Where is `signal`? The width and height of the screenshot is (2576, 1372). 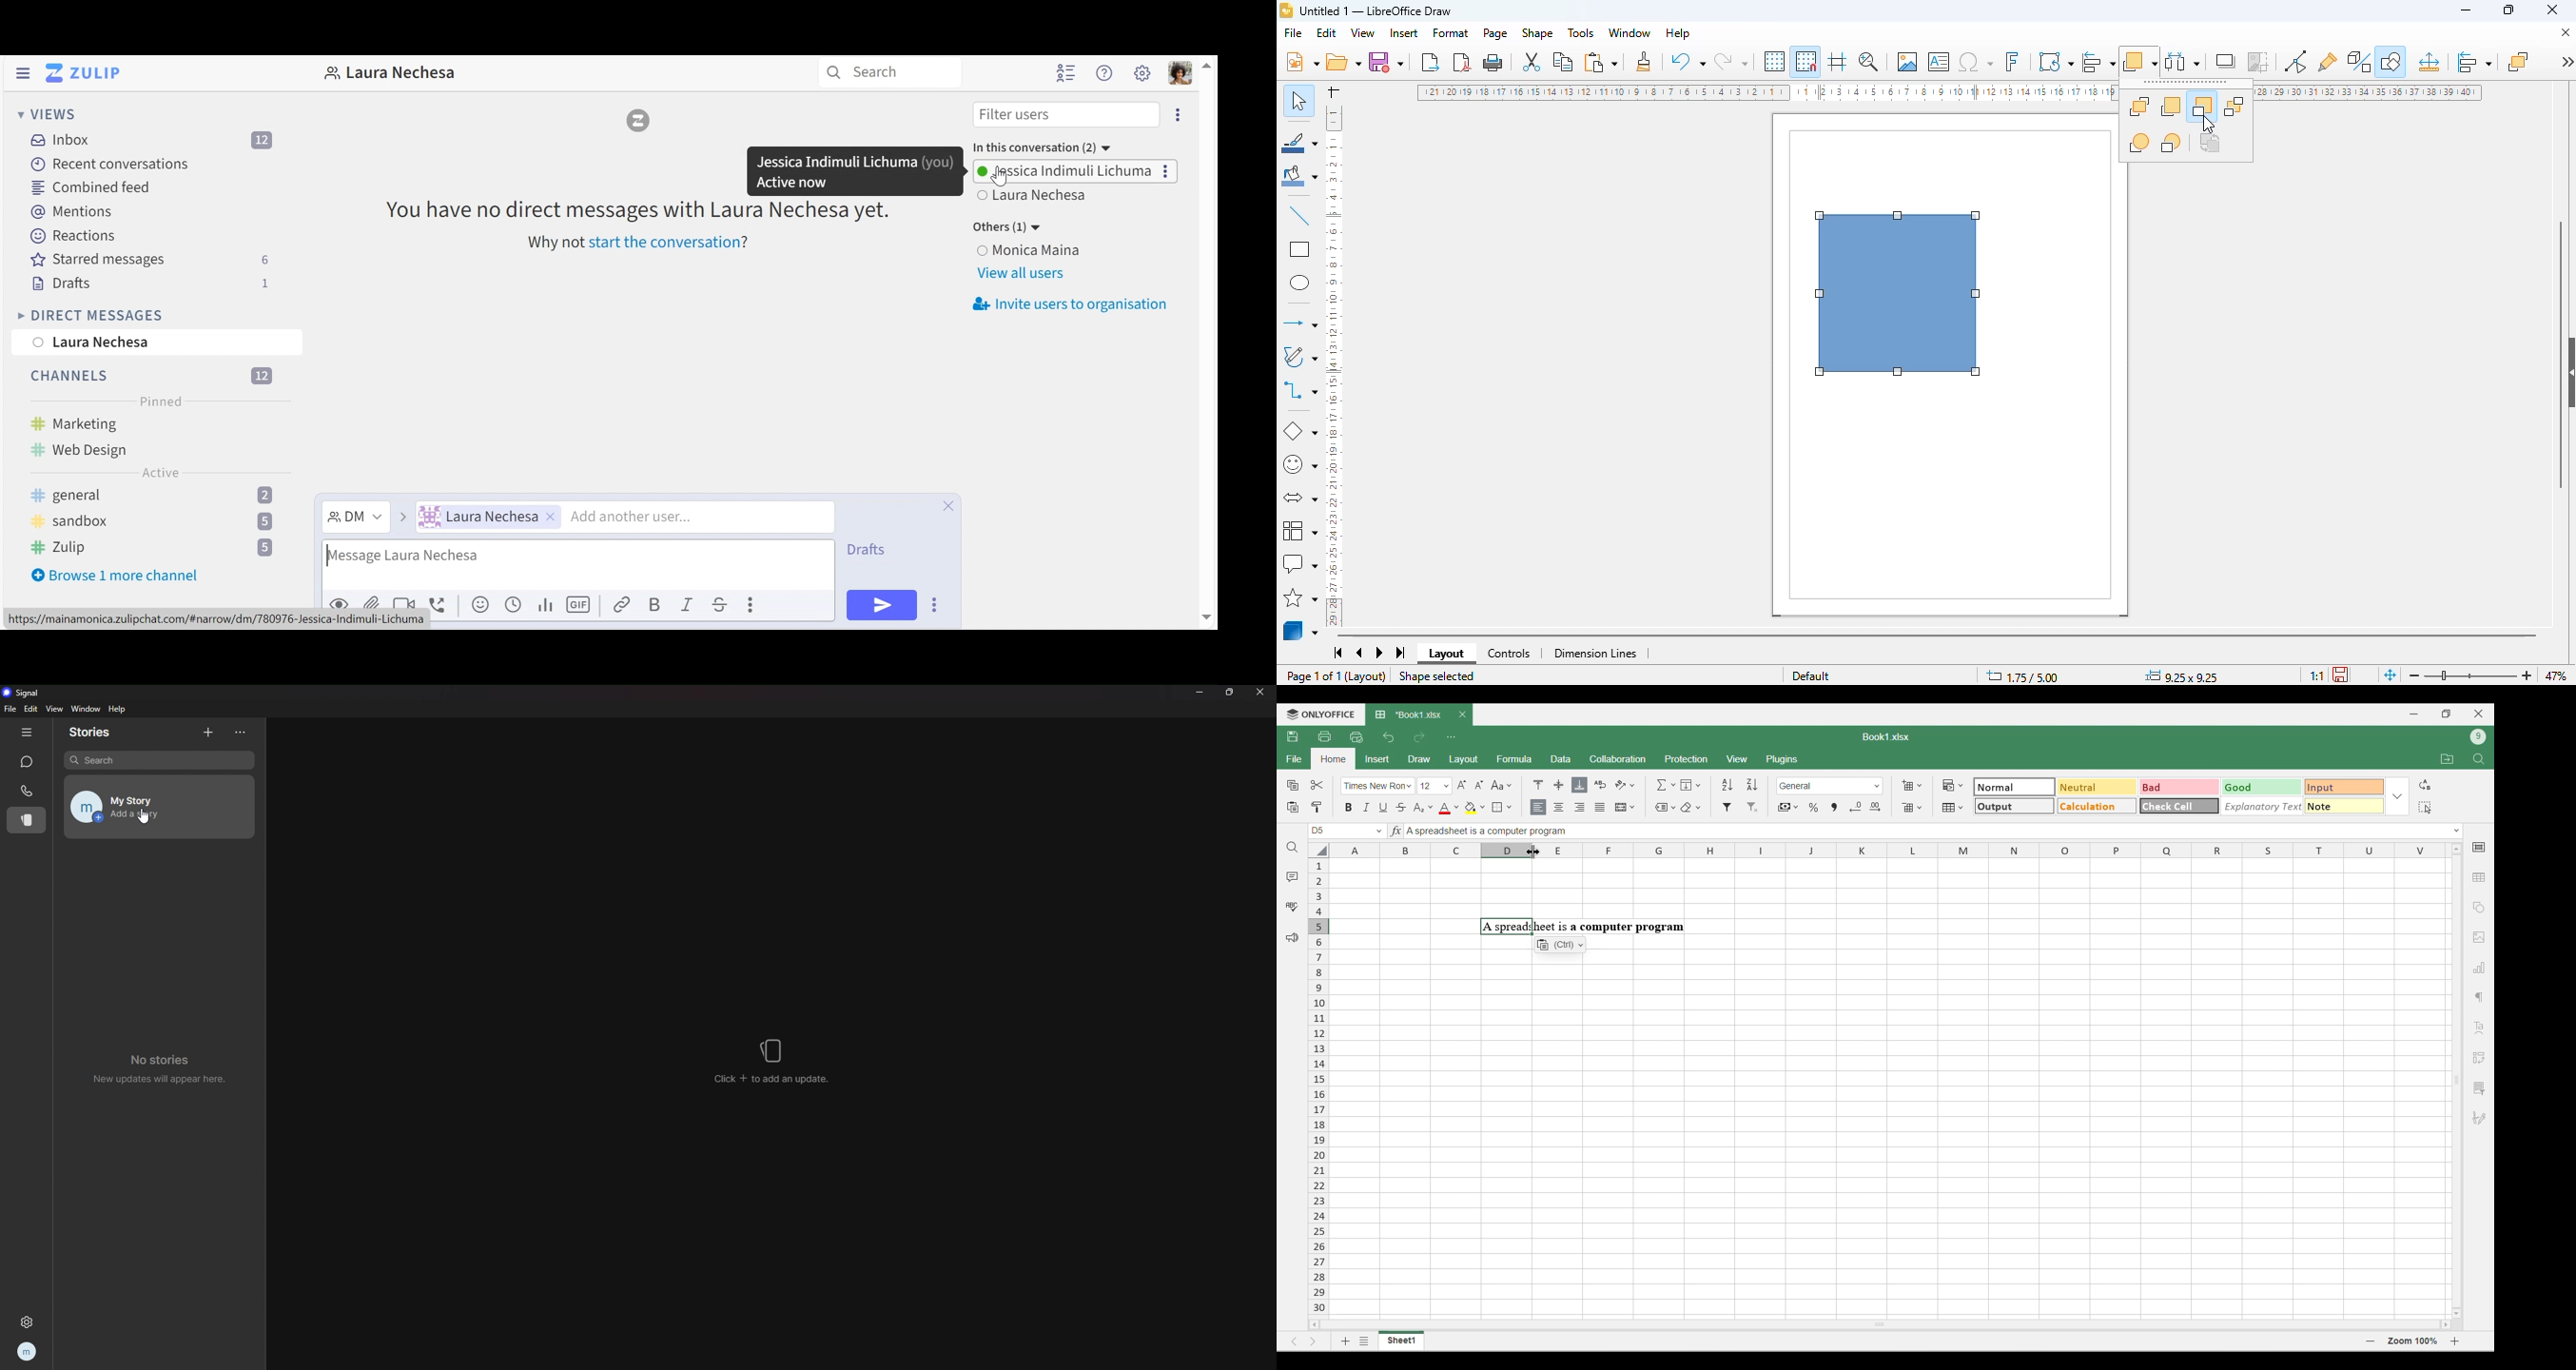 signal is located at coordinates (25, 692).